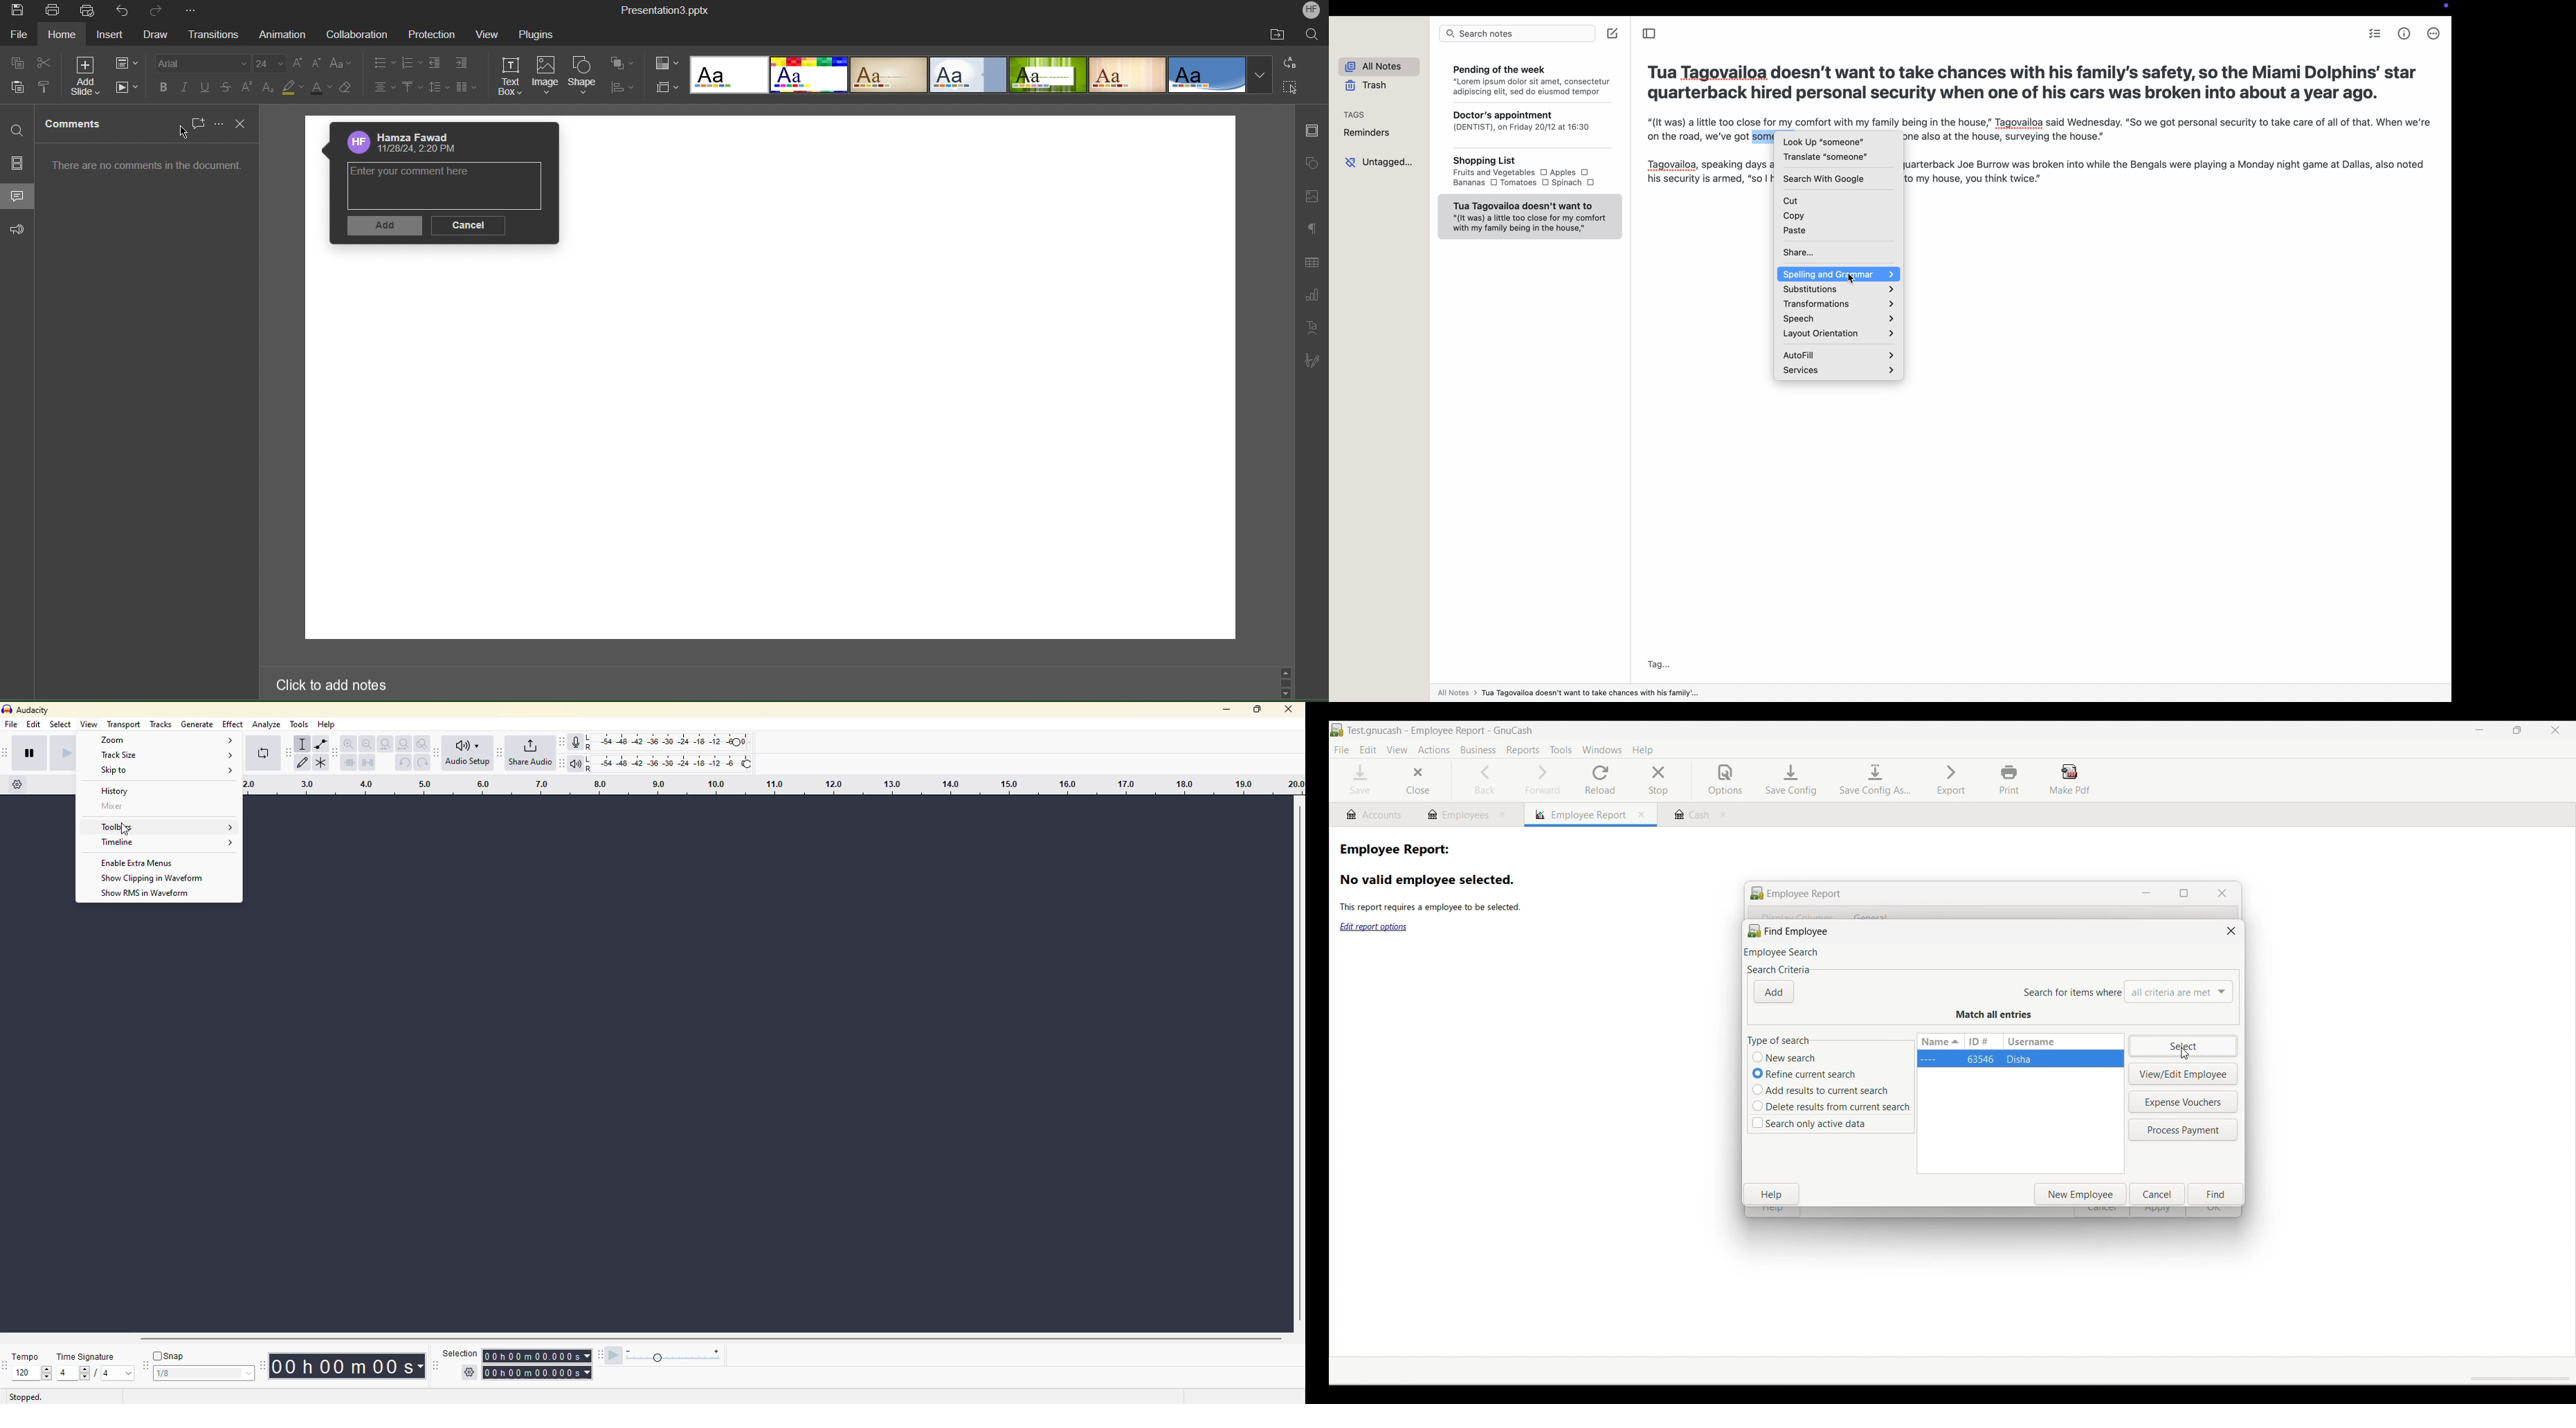  I want to click on Print, so click(55, 10).